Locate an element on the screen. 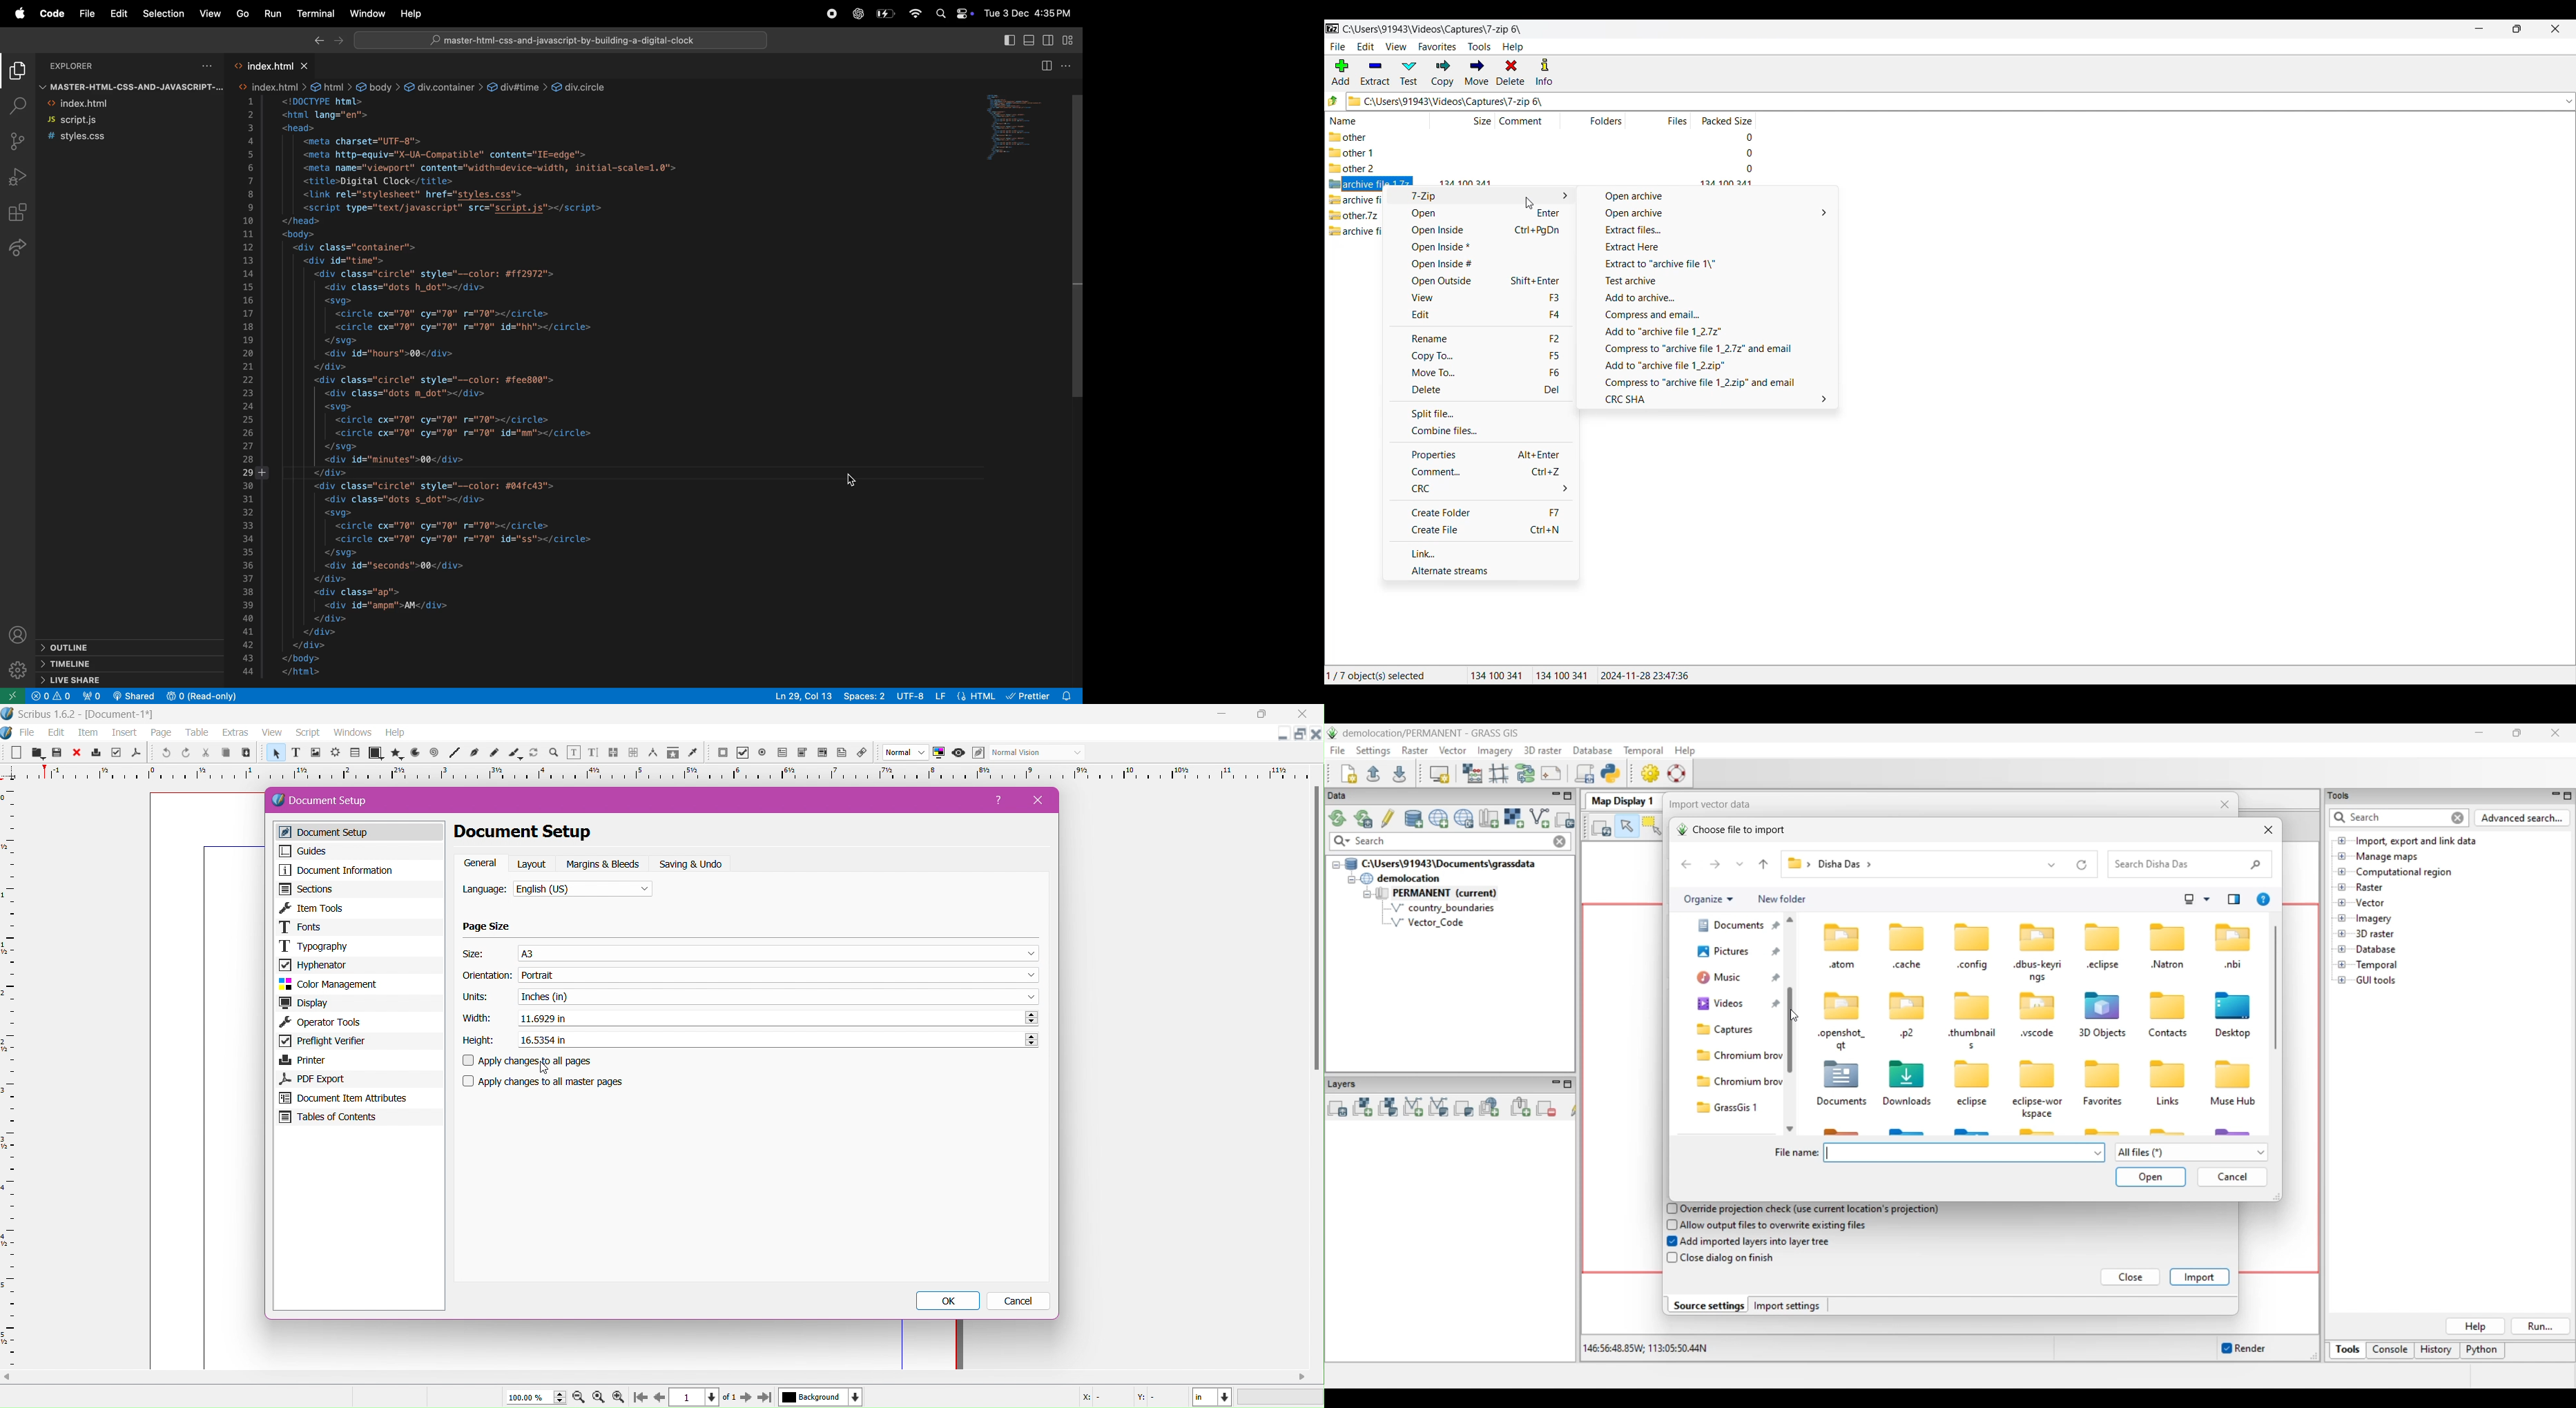 This screenshot has height=1428, width=2576. Go to previous folder is located at coordinates (1334, 100).